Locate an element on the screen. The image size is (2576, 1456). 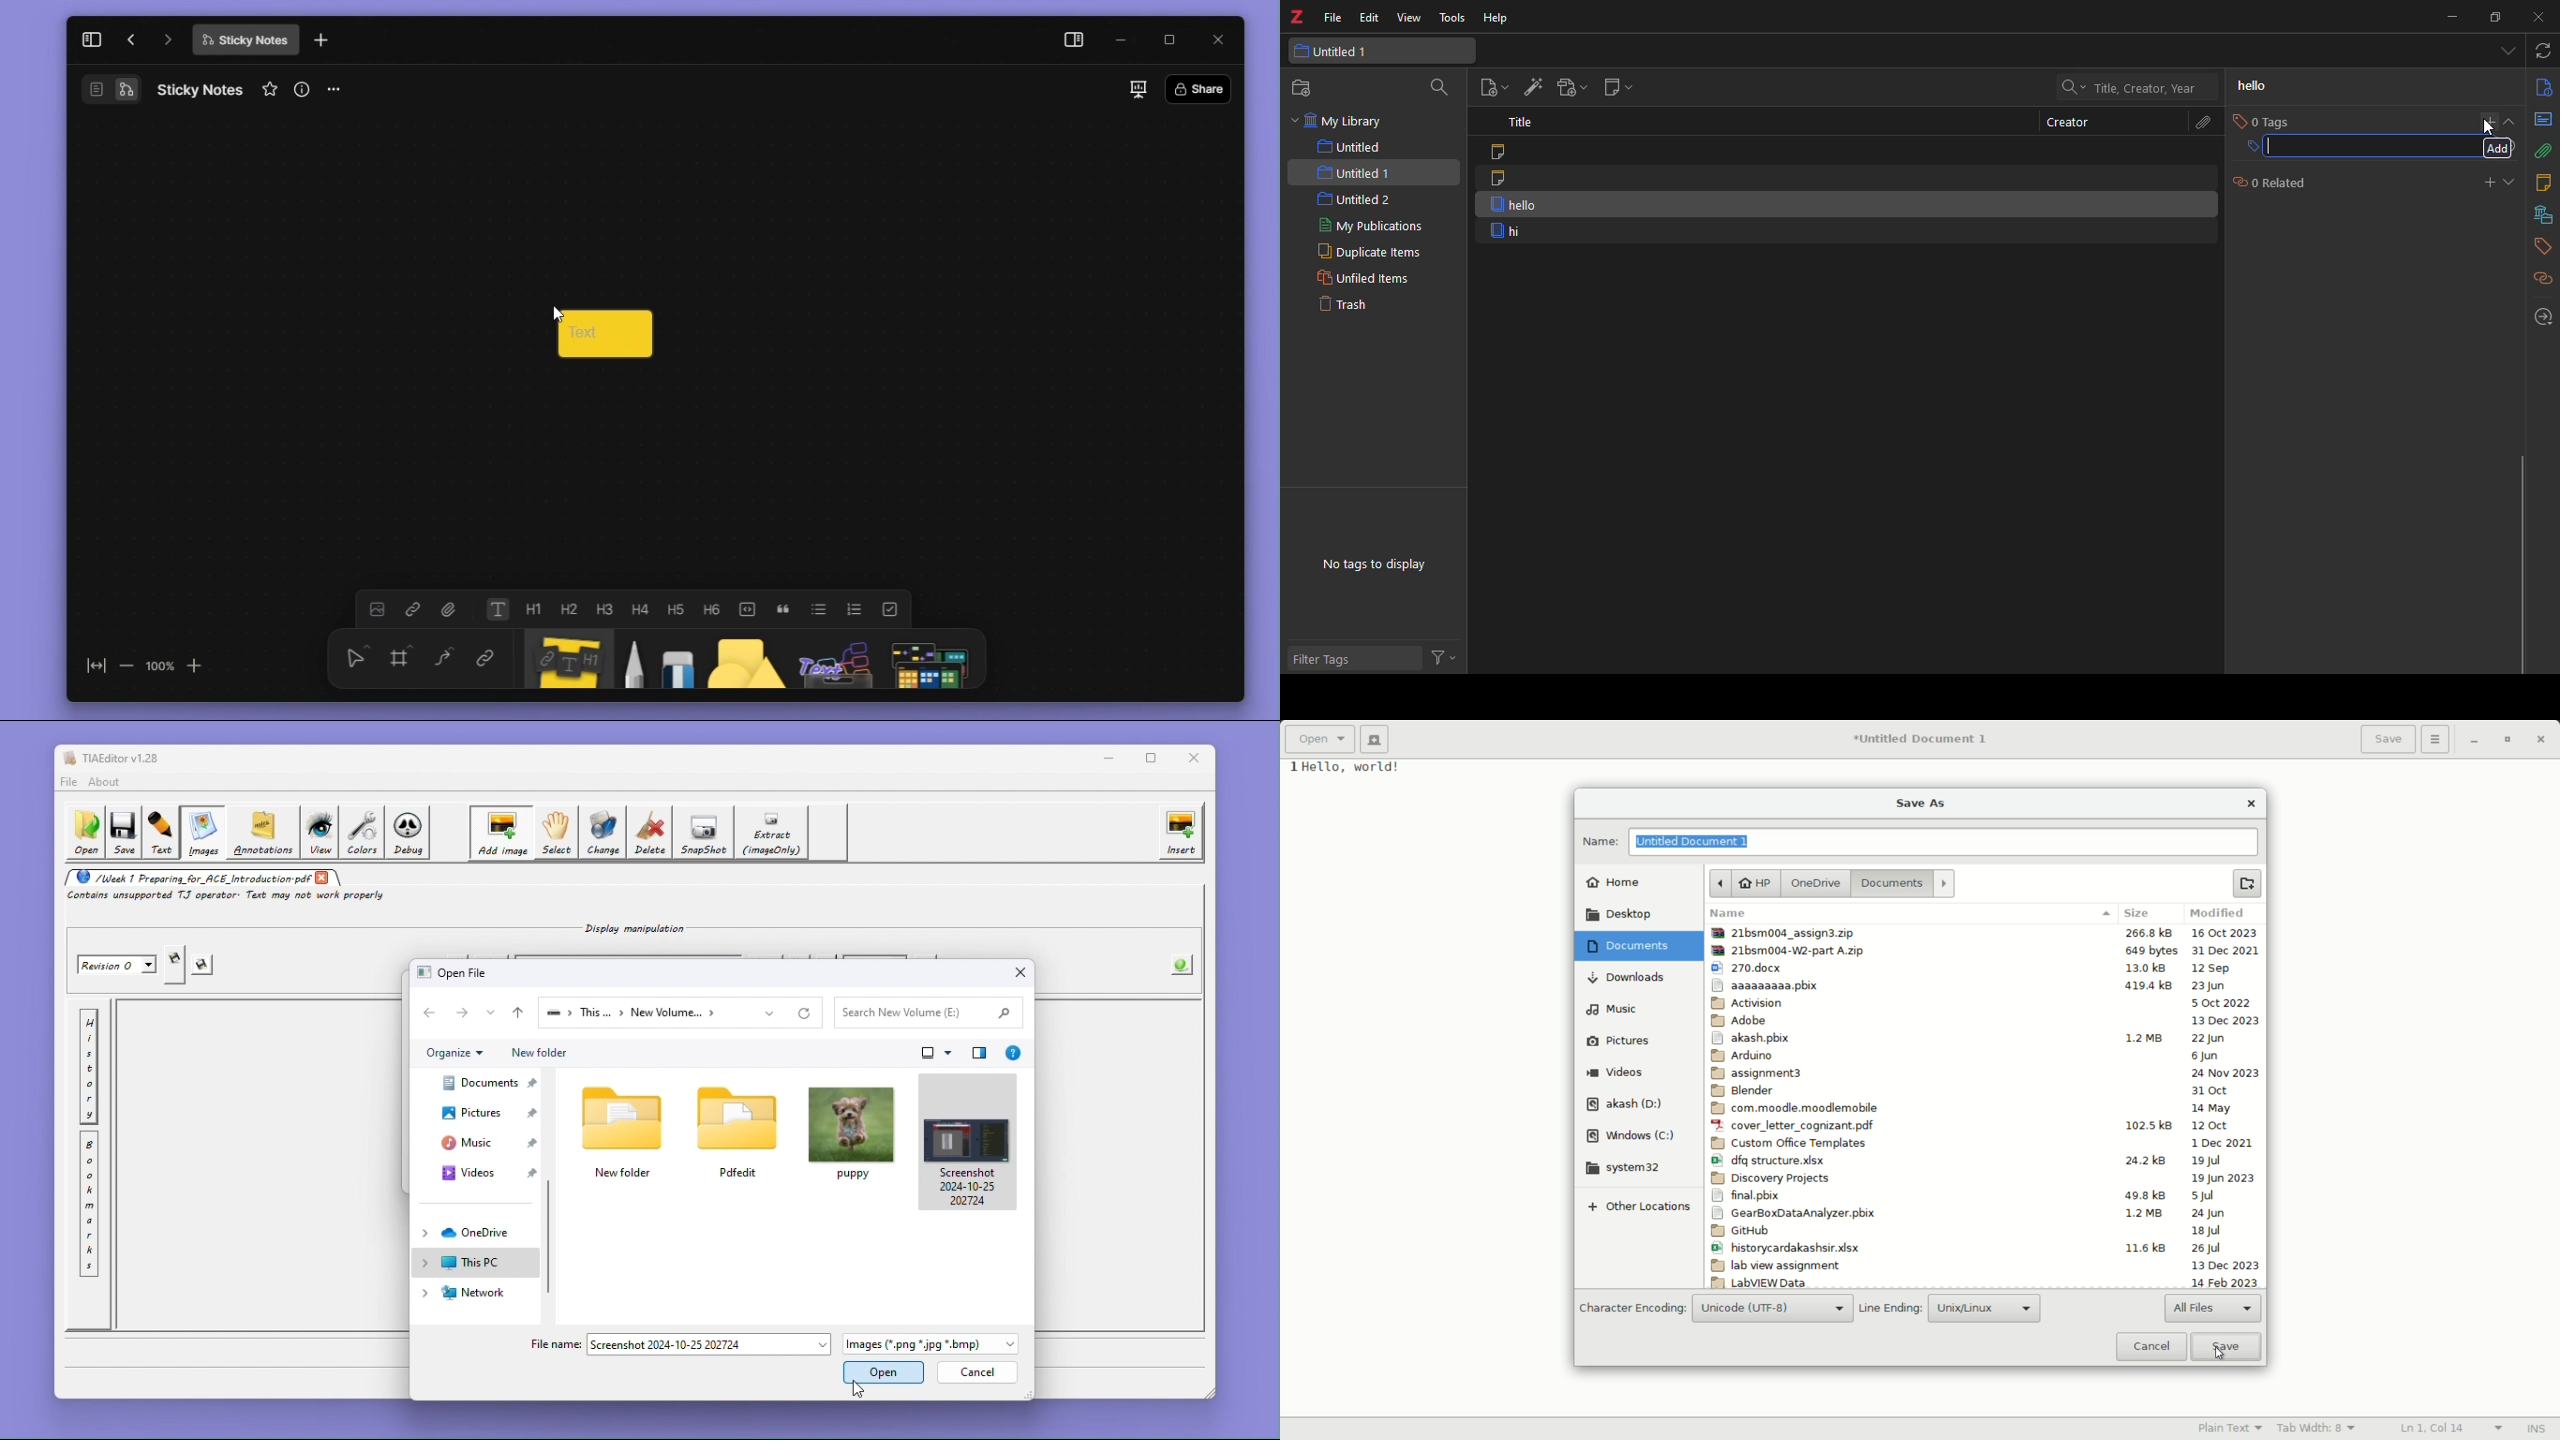
File is located at coordinates (1982, 1214).